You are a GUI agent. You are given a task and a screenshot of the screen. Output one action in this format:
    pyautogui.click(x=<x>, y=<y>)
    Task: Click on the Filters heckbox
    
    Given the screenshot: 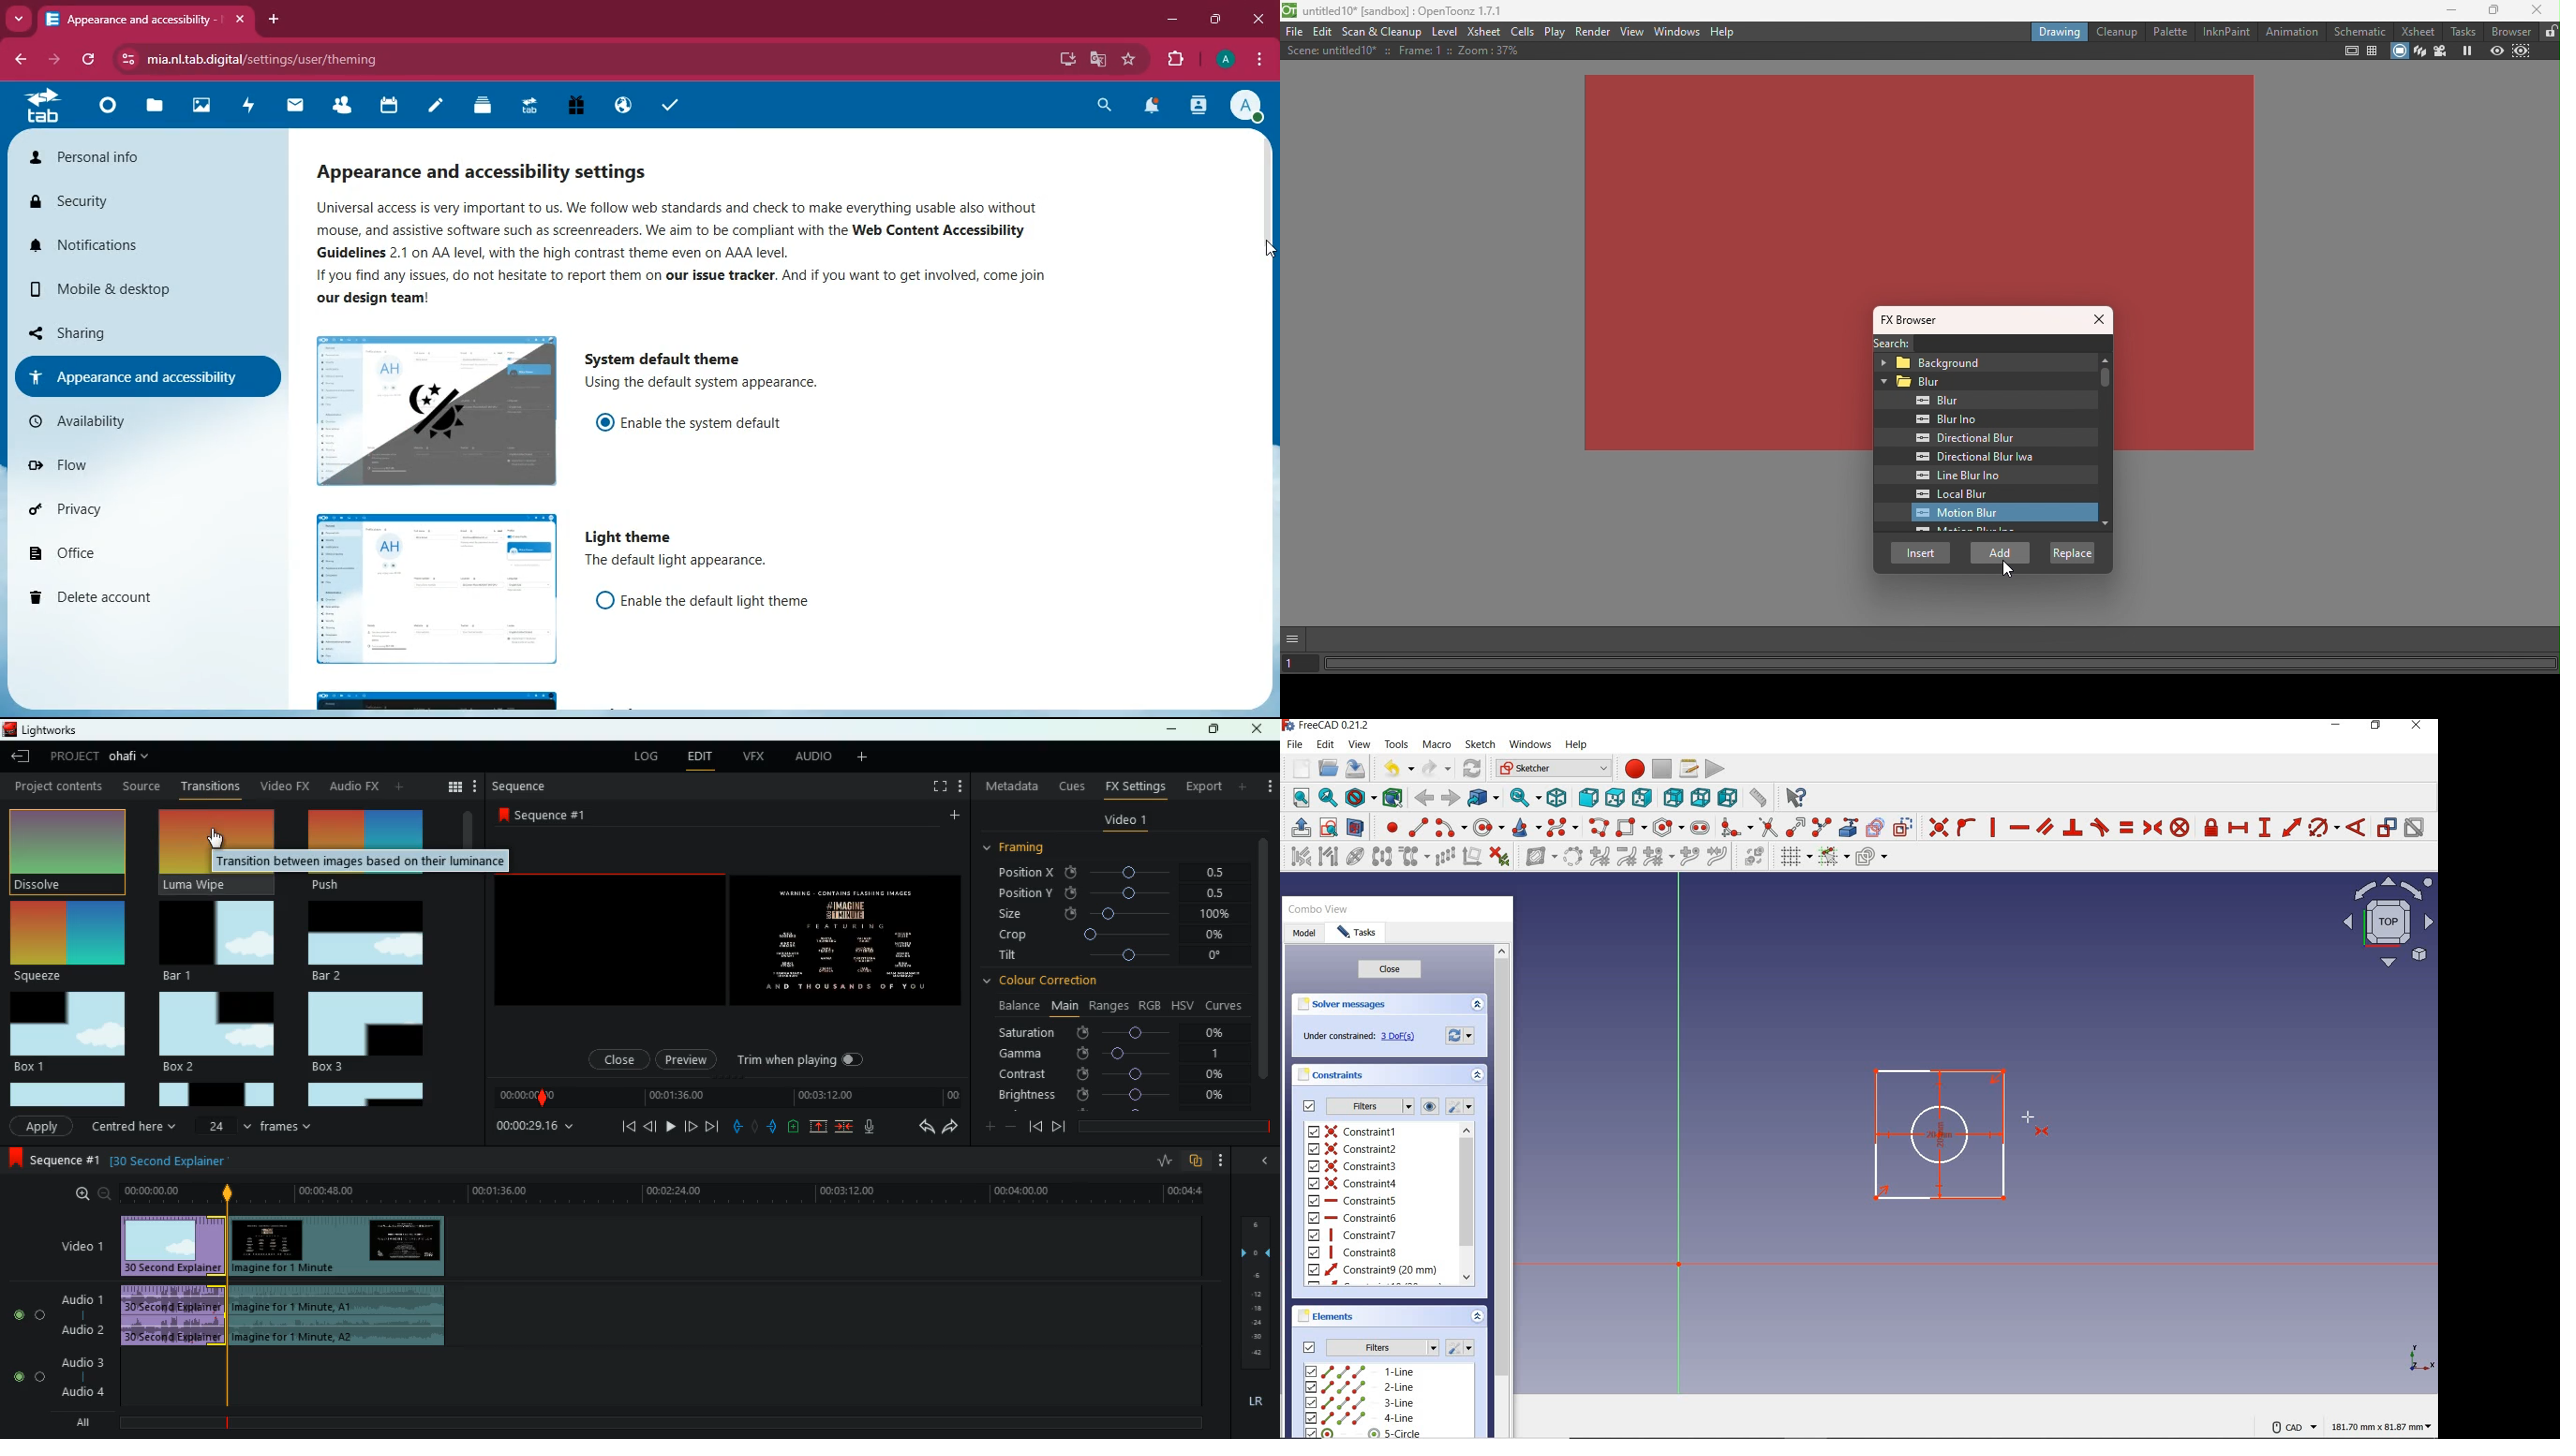 What is the action you would take?
    pyautogui.click(x=1307, y=1108)
    